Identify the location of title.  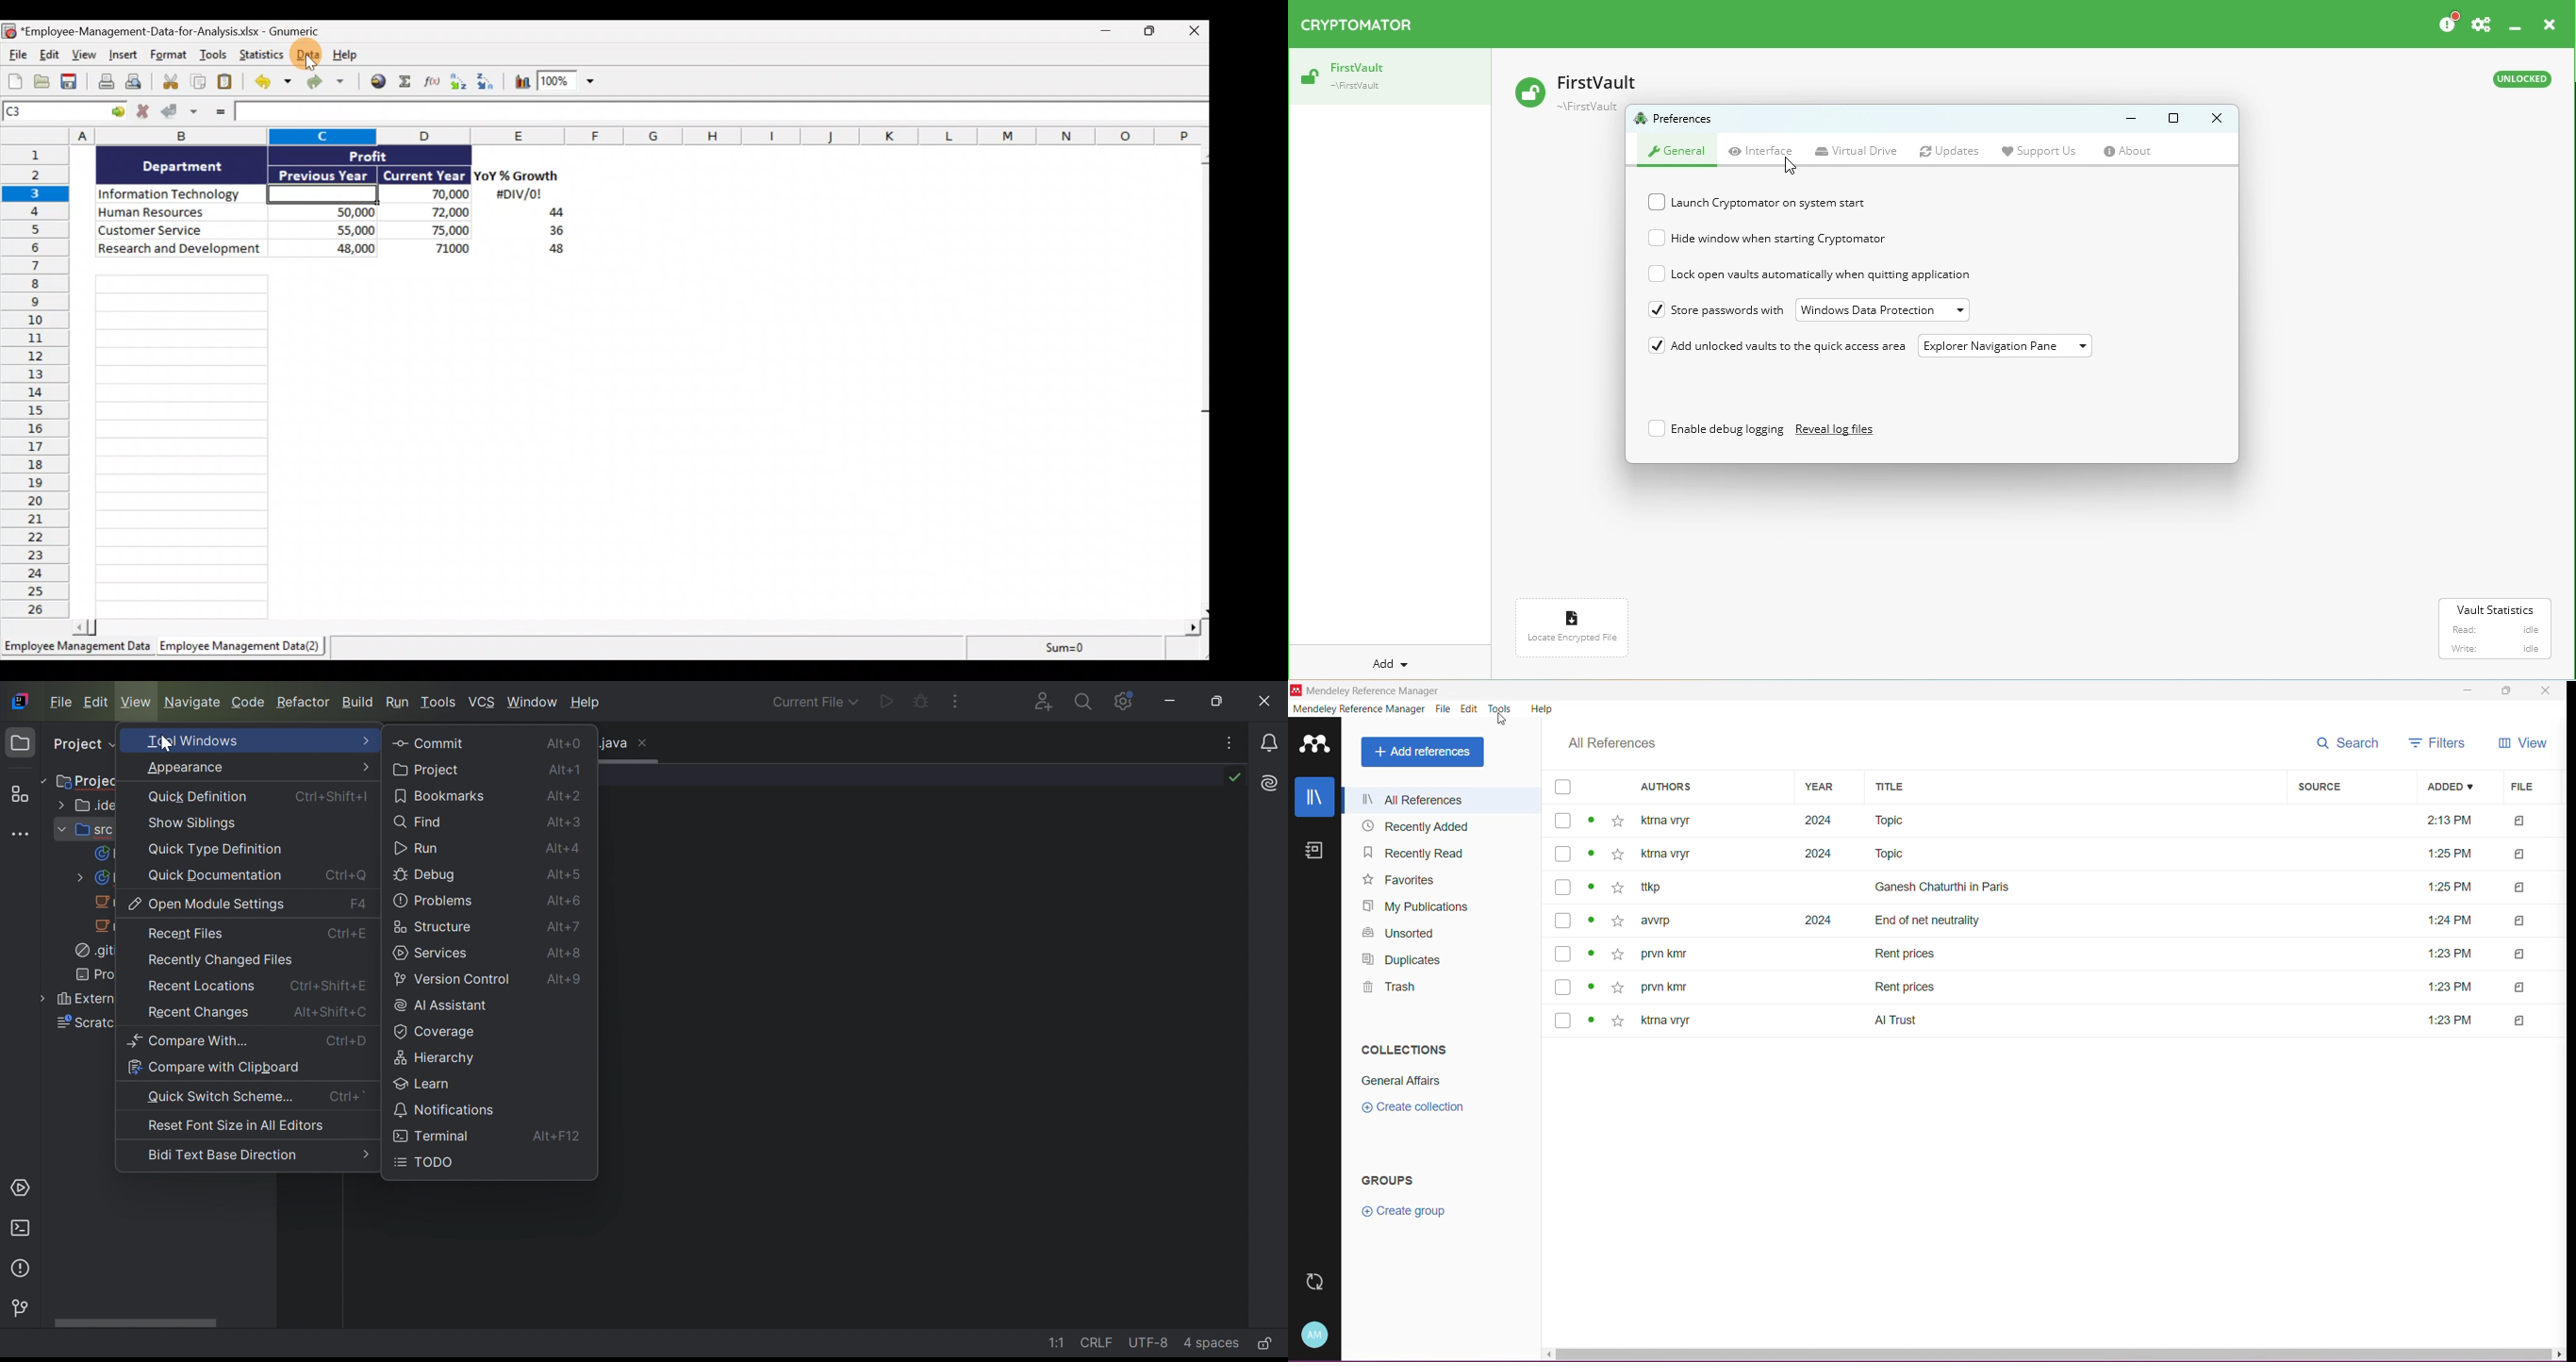
(1897, 1020).